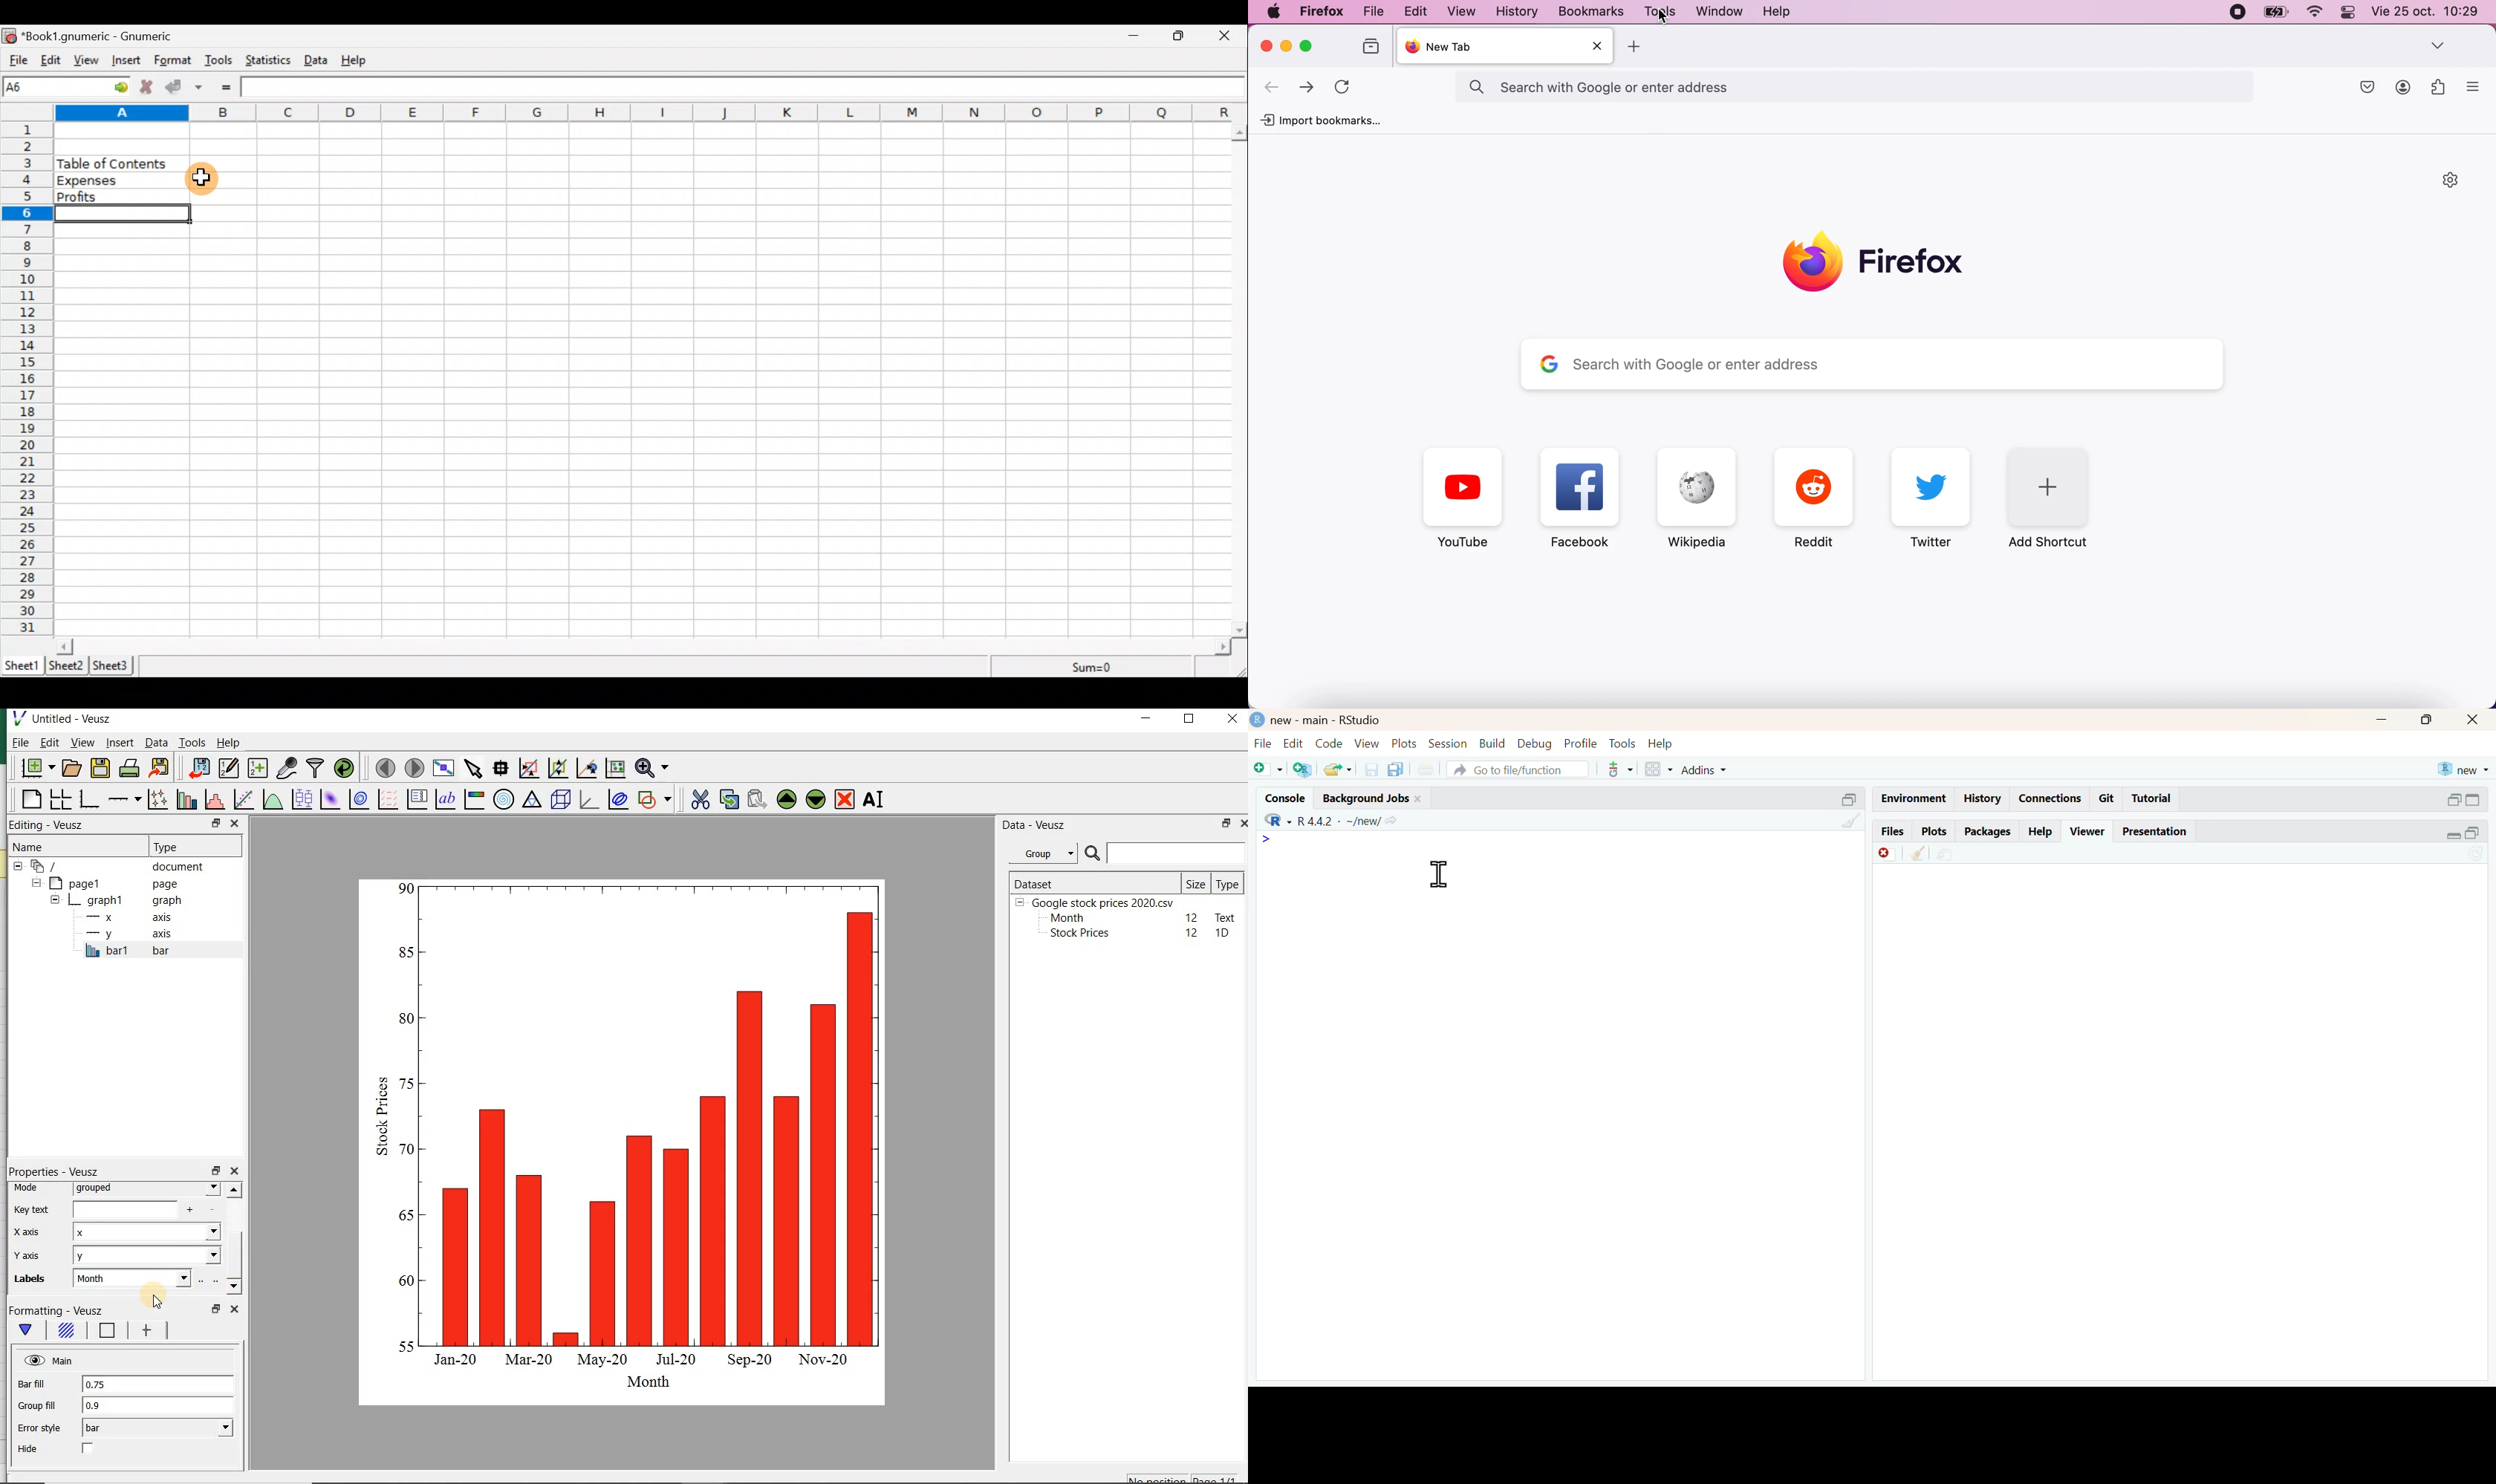 The image size is (2520, 1484). I want to click on Wikipedia, so click(1696, 498).